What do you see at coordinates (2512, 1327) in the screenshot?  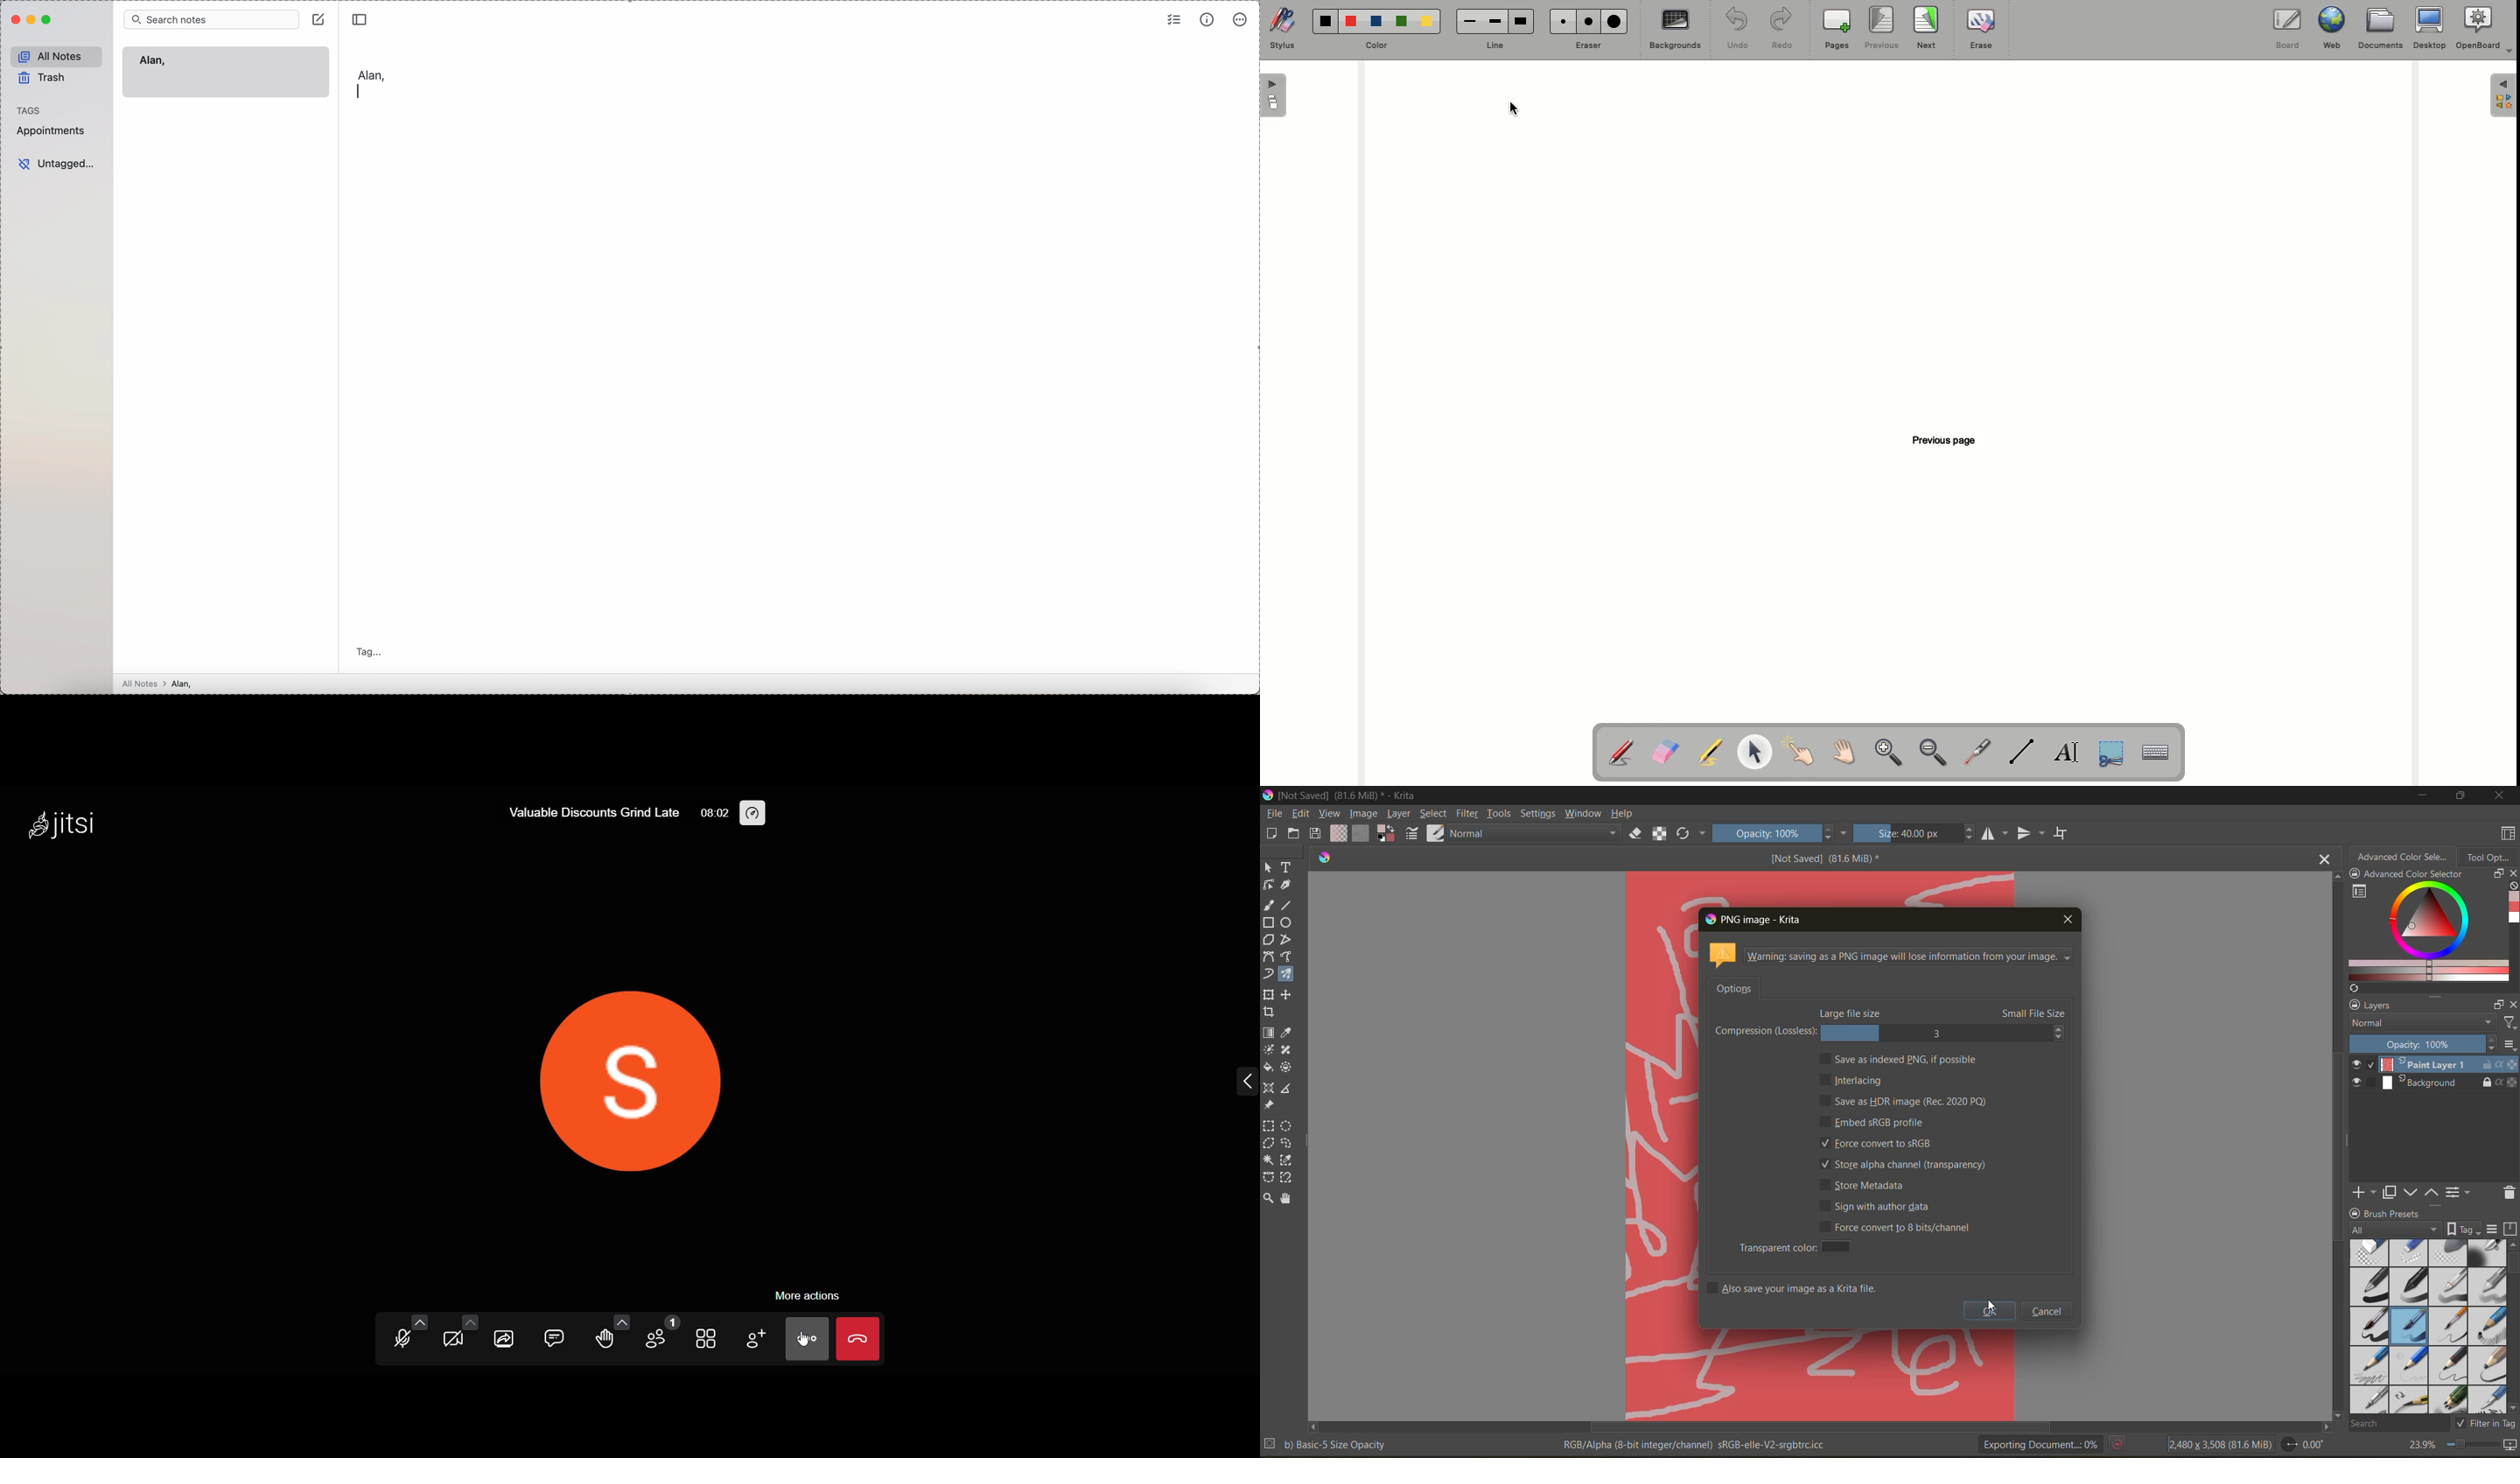 I see `vertical scroll bar` at bounding box center [2512, 1327].